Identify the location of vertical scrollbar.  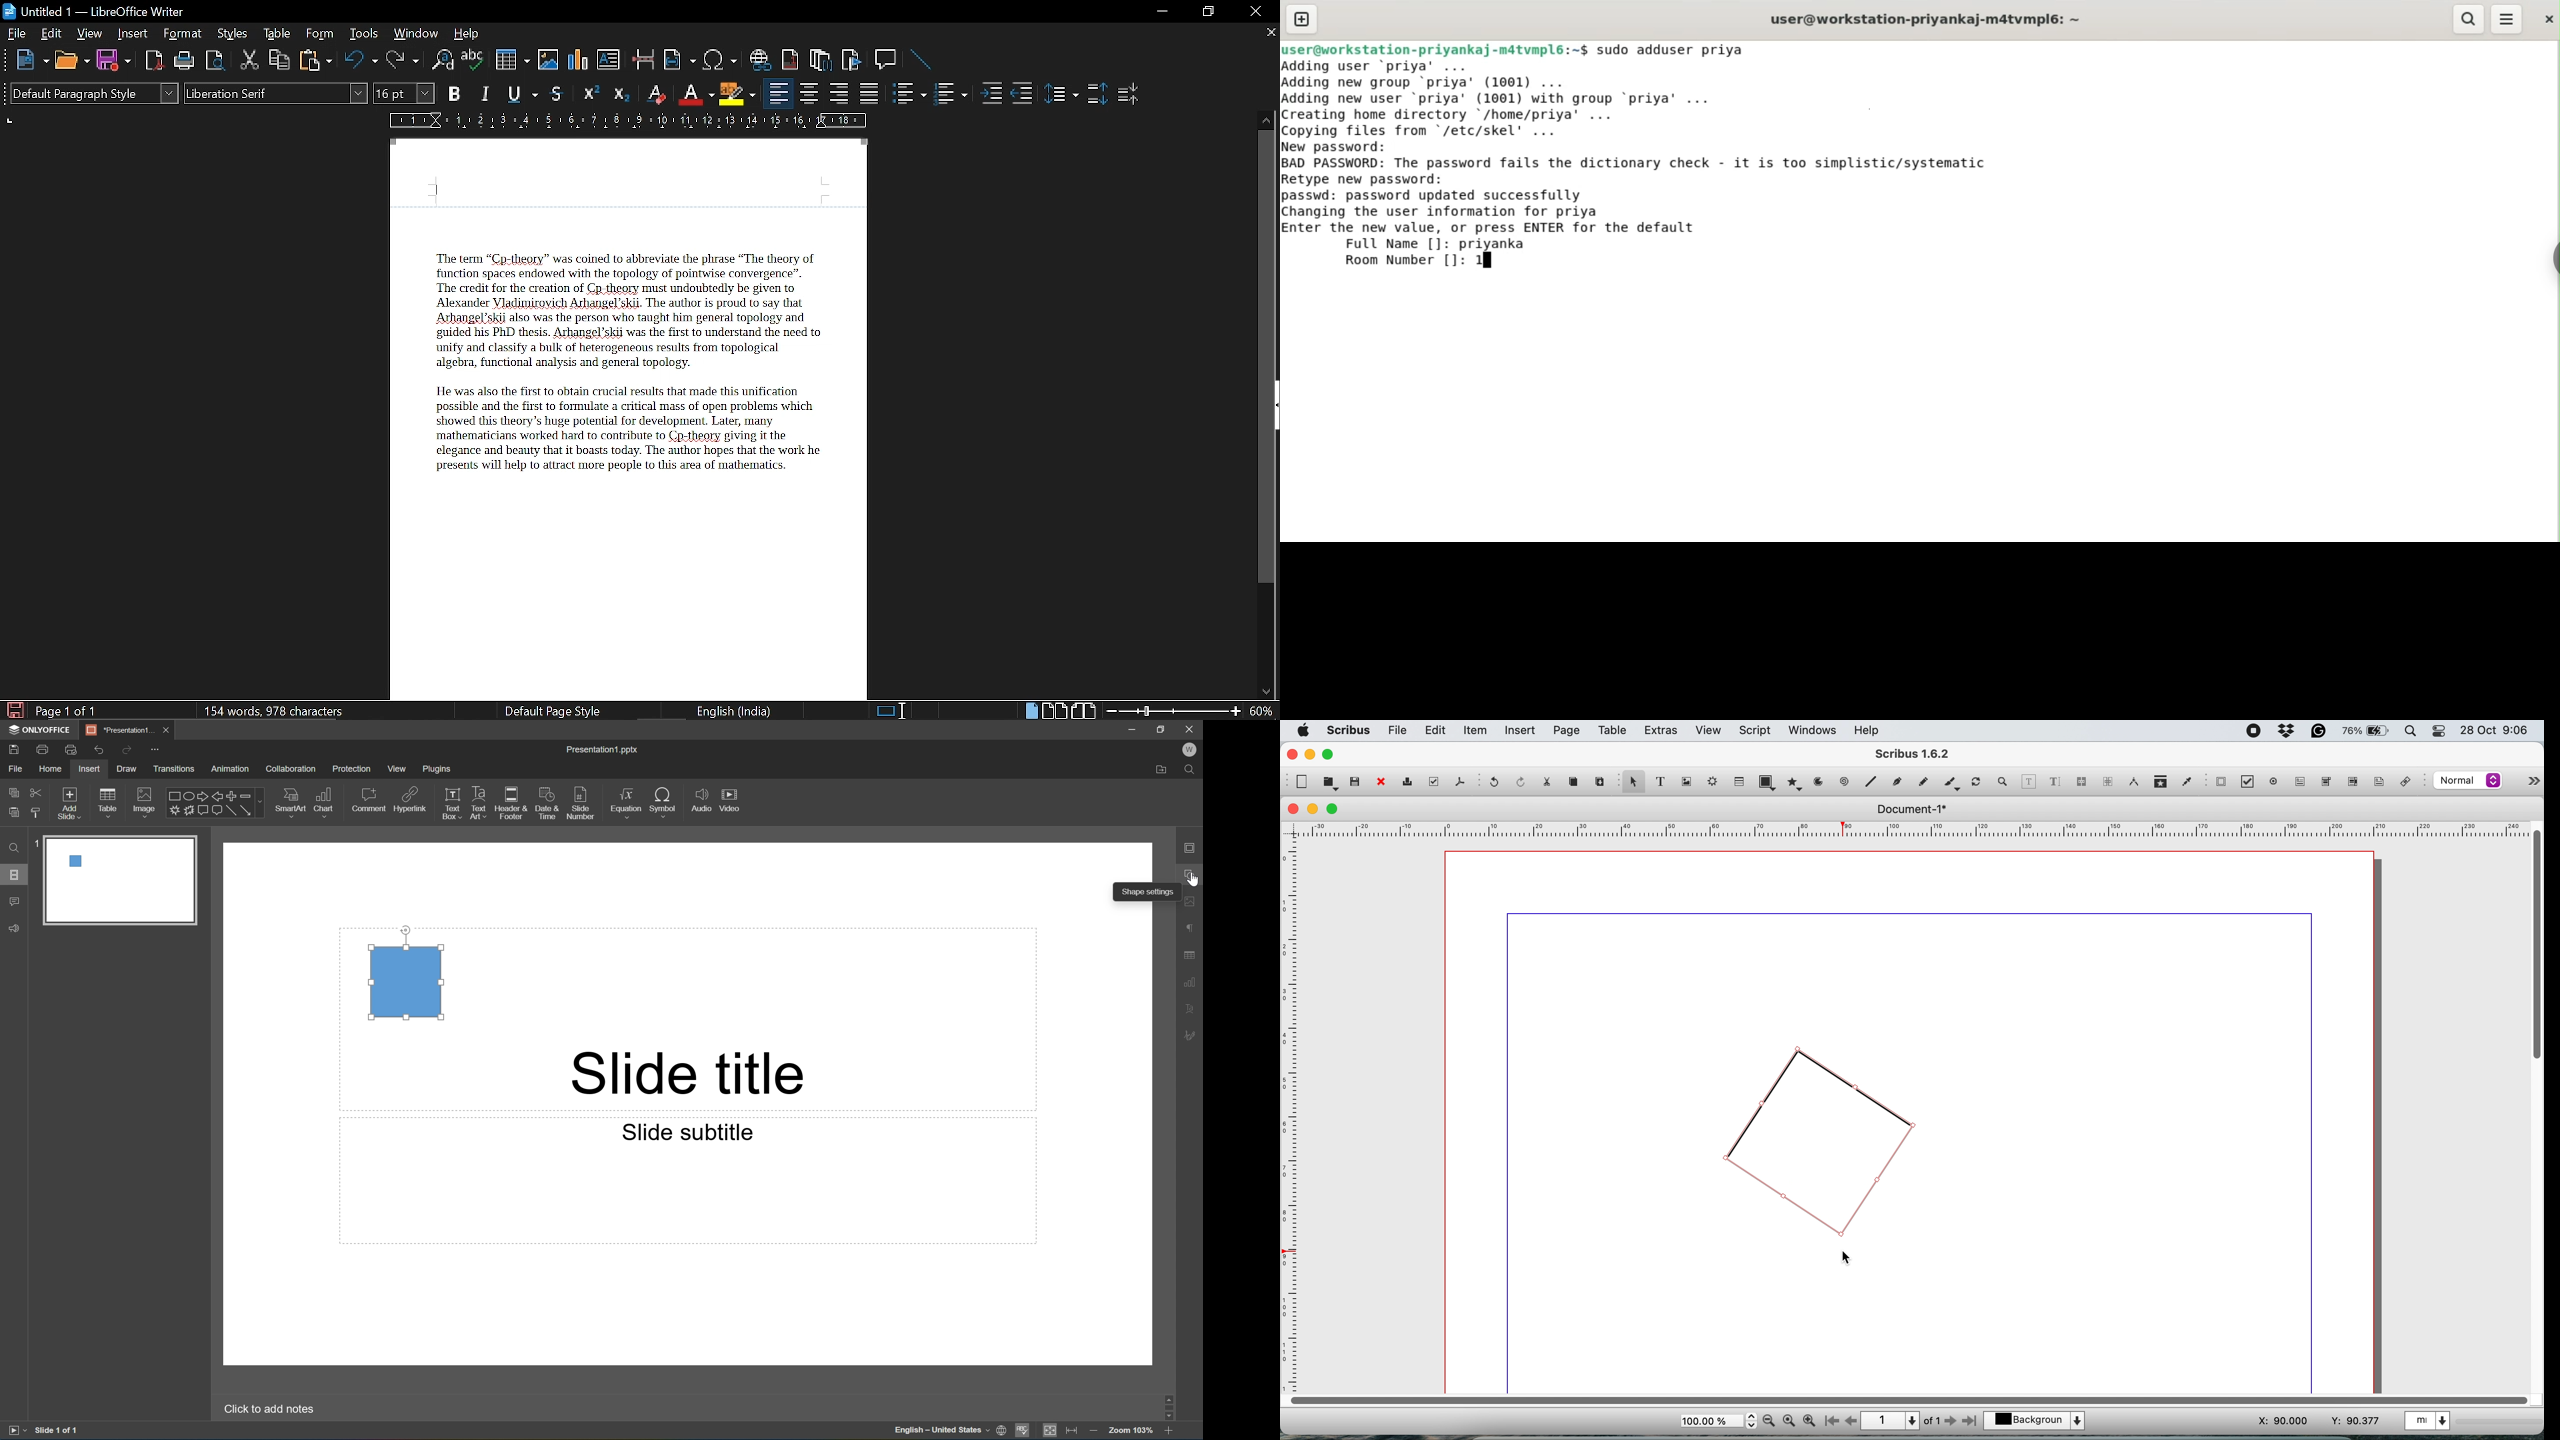
(1262, 357).